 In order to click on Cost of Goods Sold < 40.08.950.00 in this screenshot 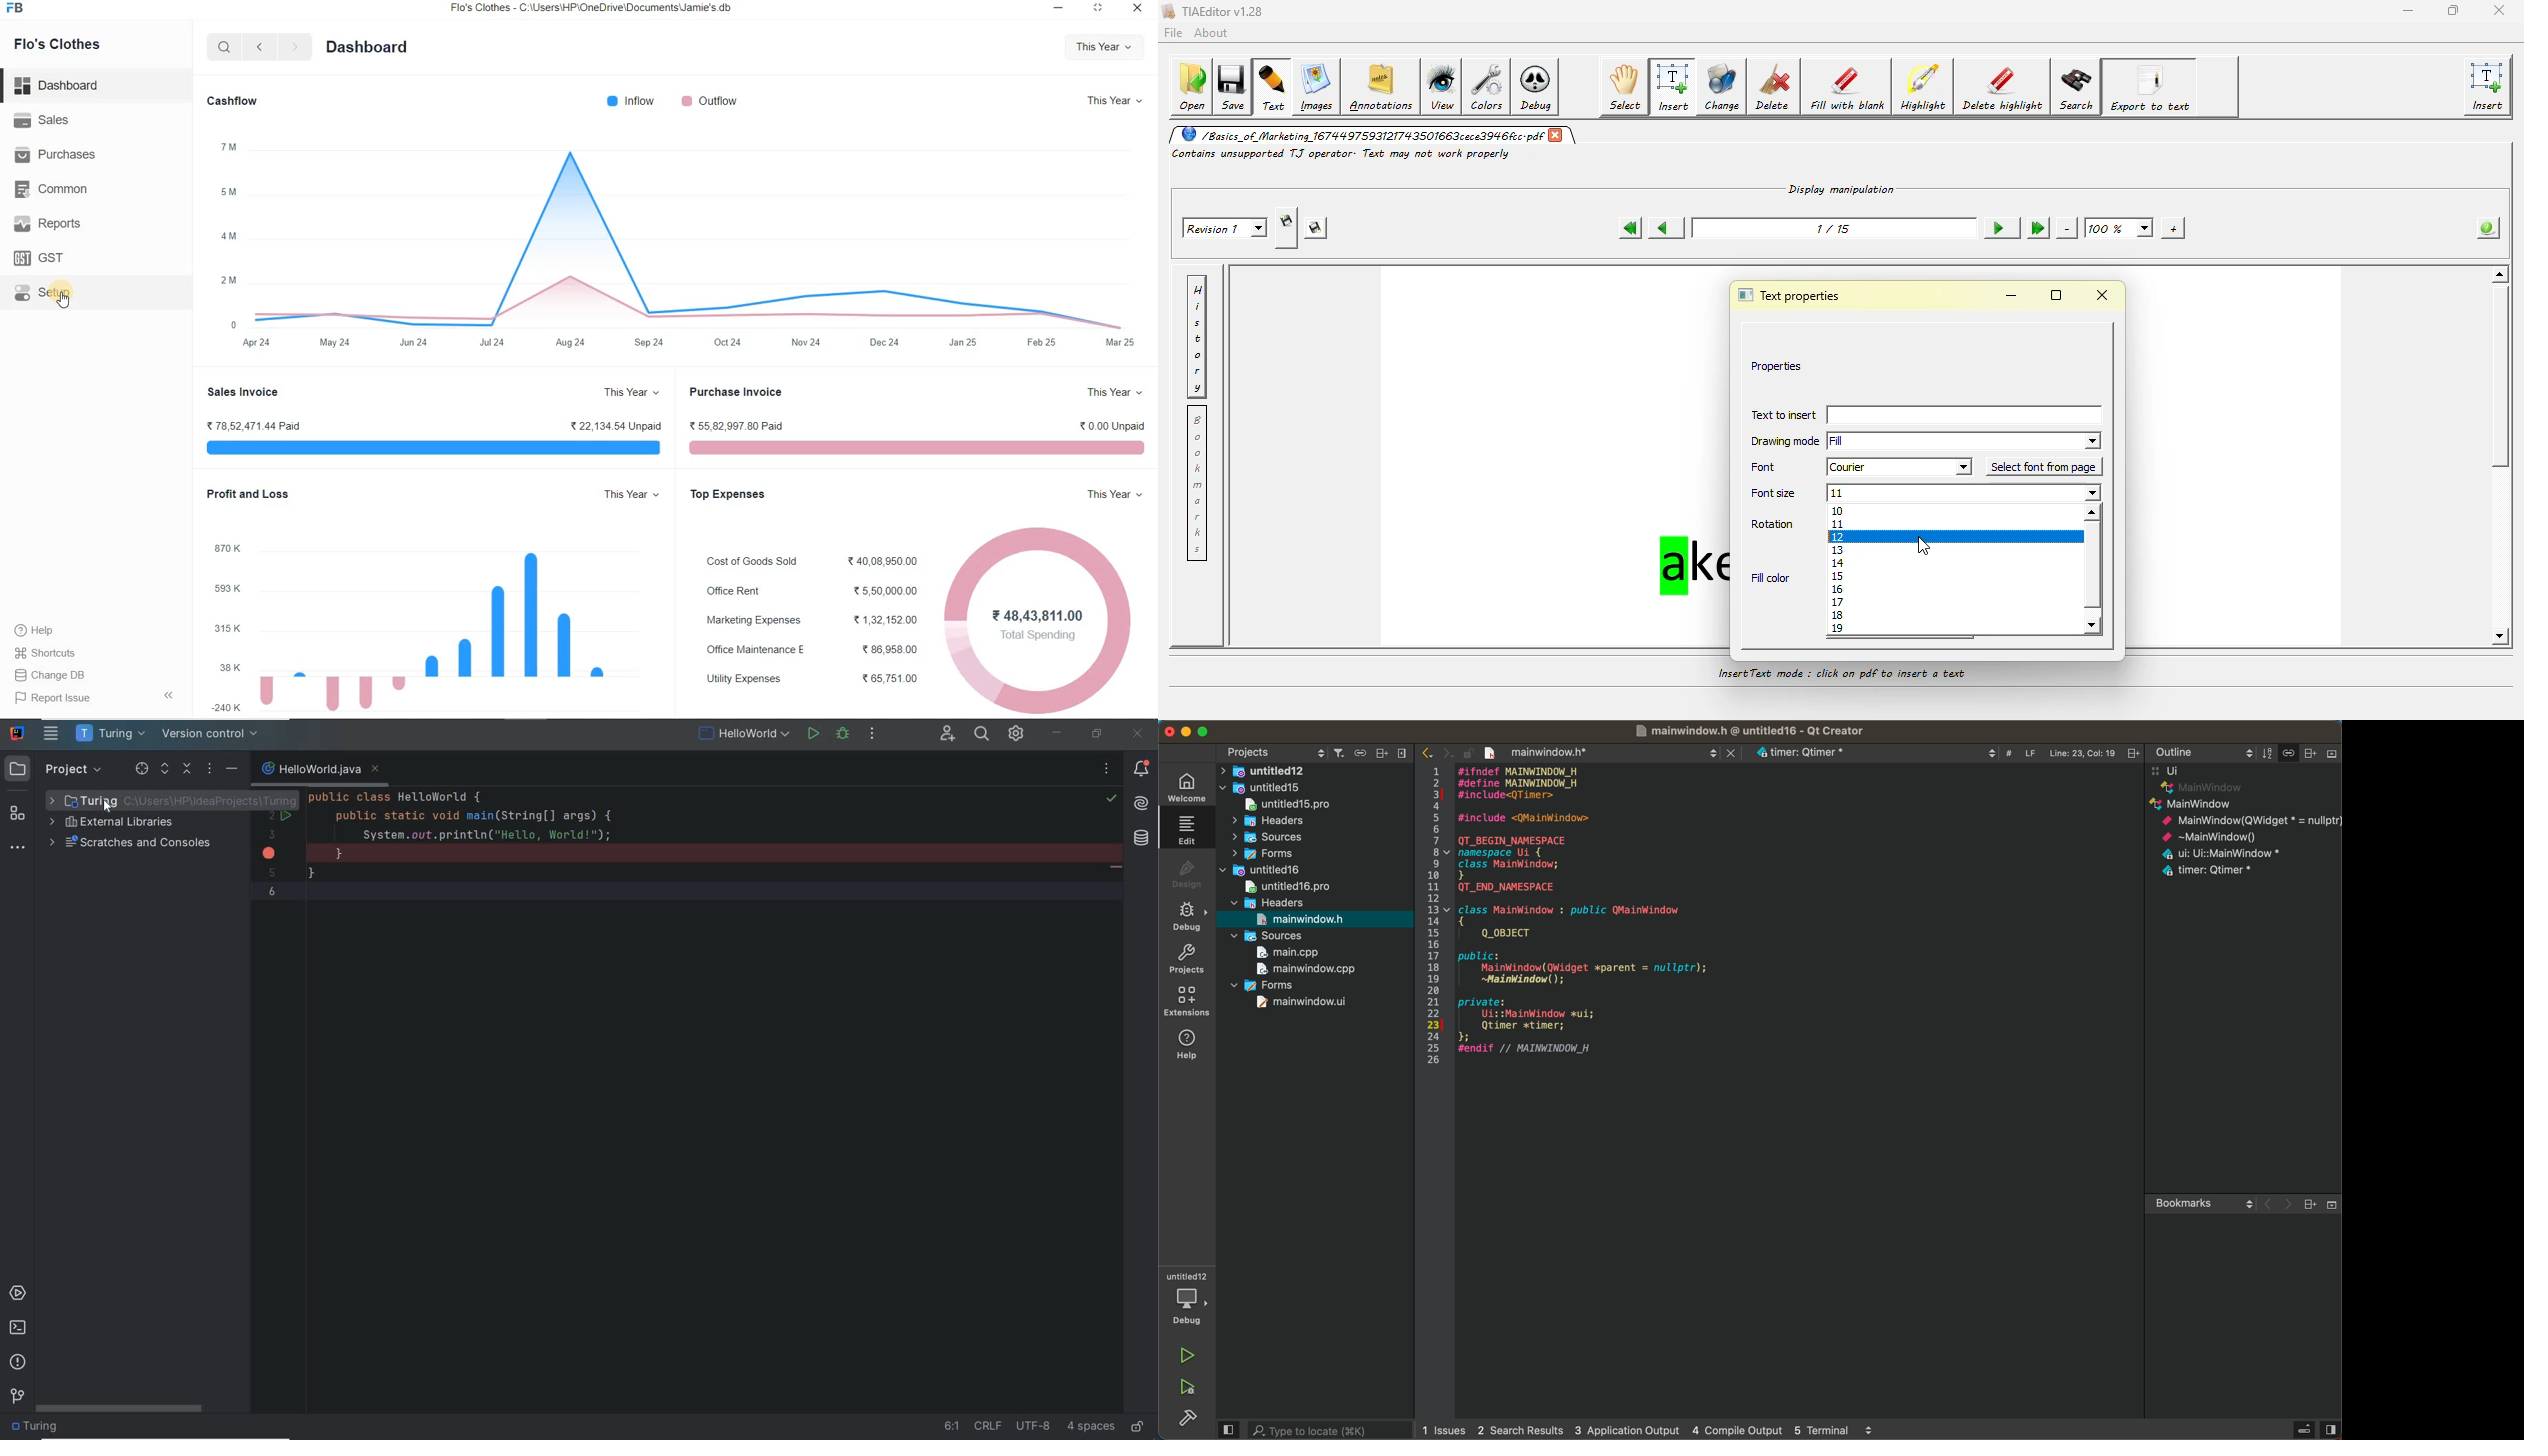, I will do `click(812, 561)`.